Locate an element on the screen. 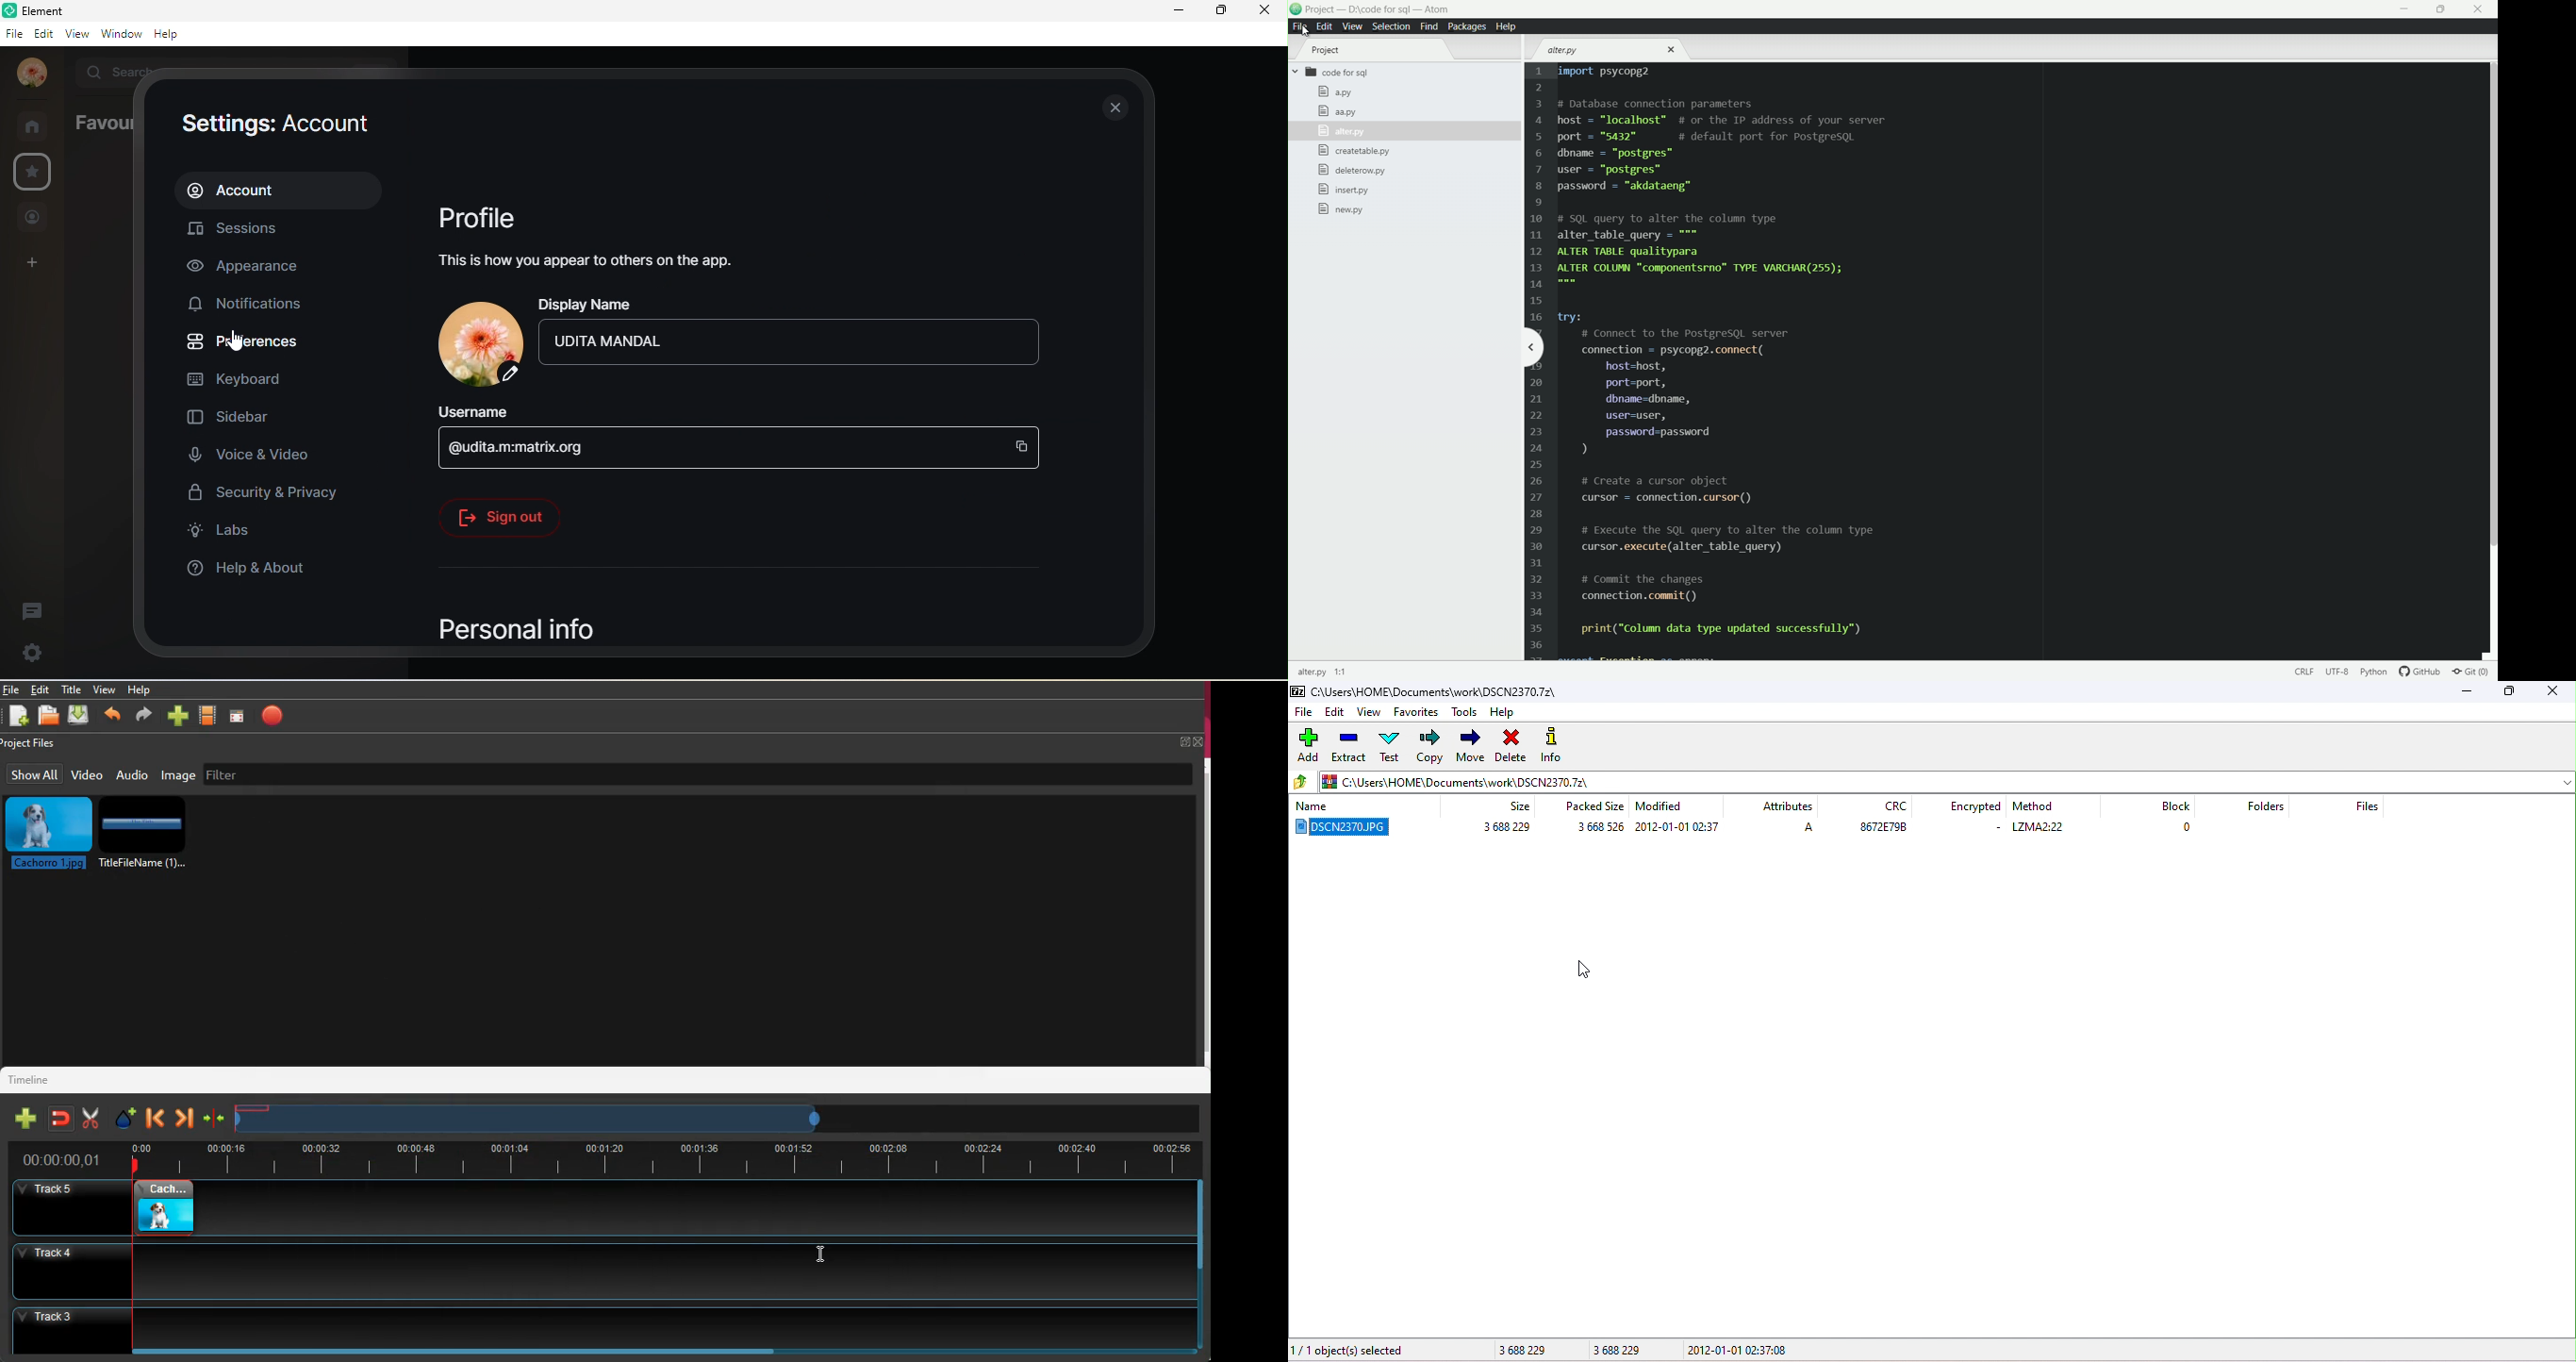 The image size is (2576, 1372). add is located at coordinates (177, 717).